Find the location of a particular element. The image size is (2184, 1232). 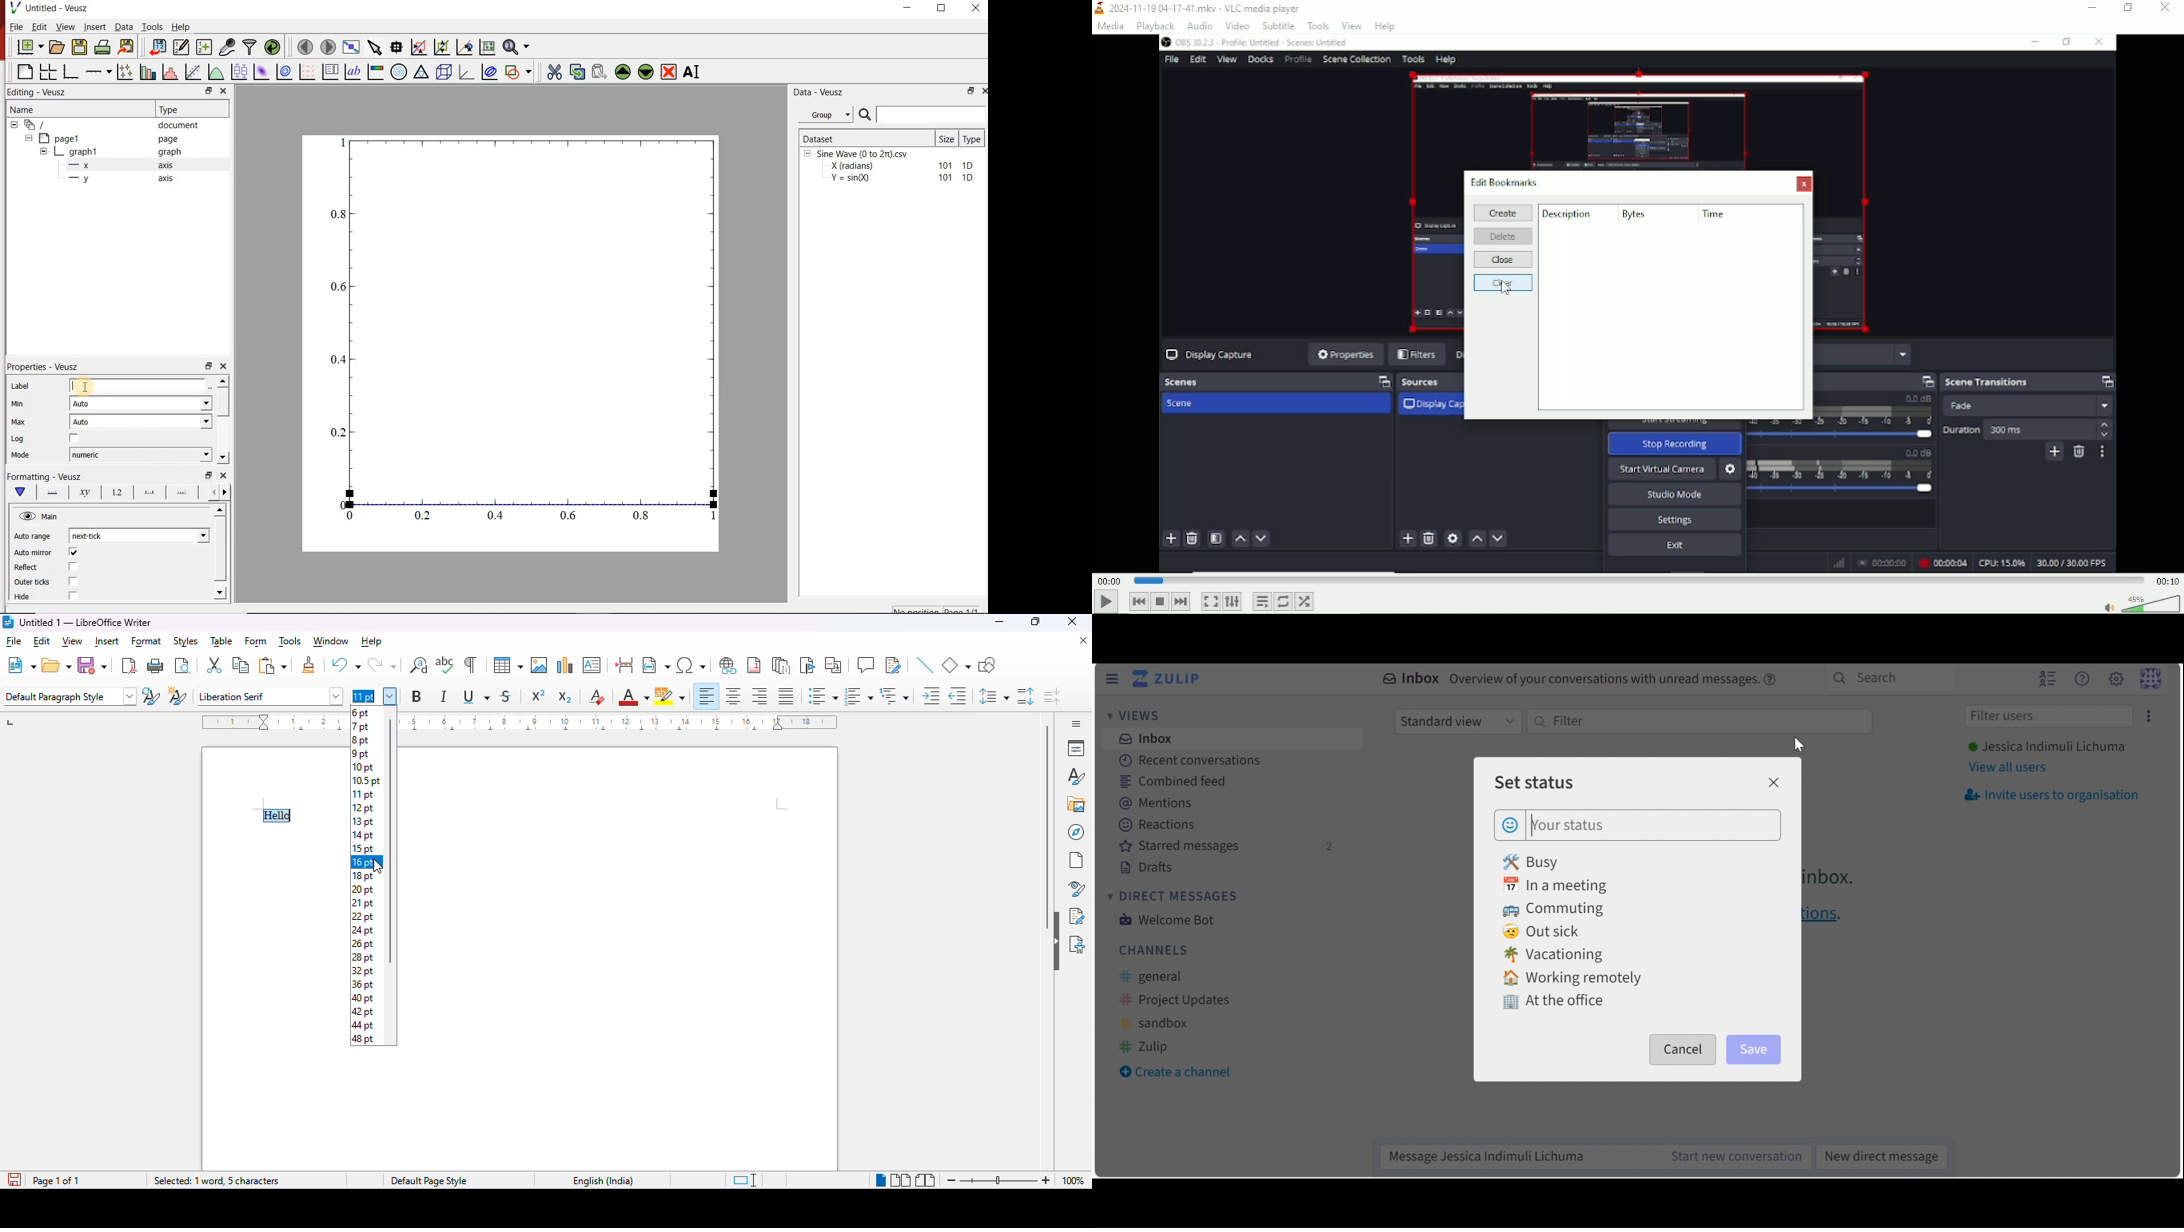

export directly as PDF is located at coordinates (129, 666).